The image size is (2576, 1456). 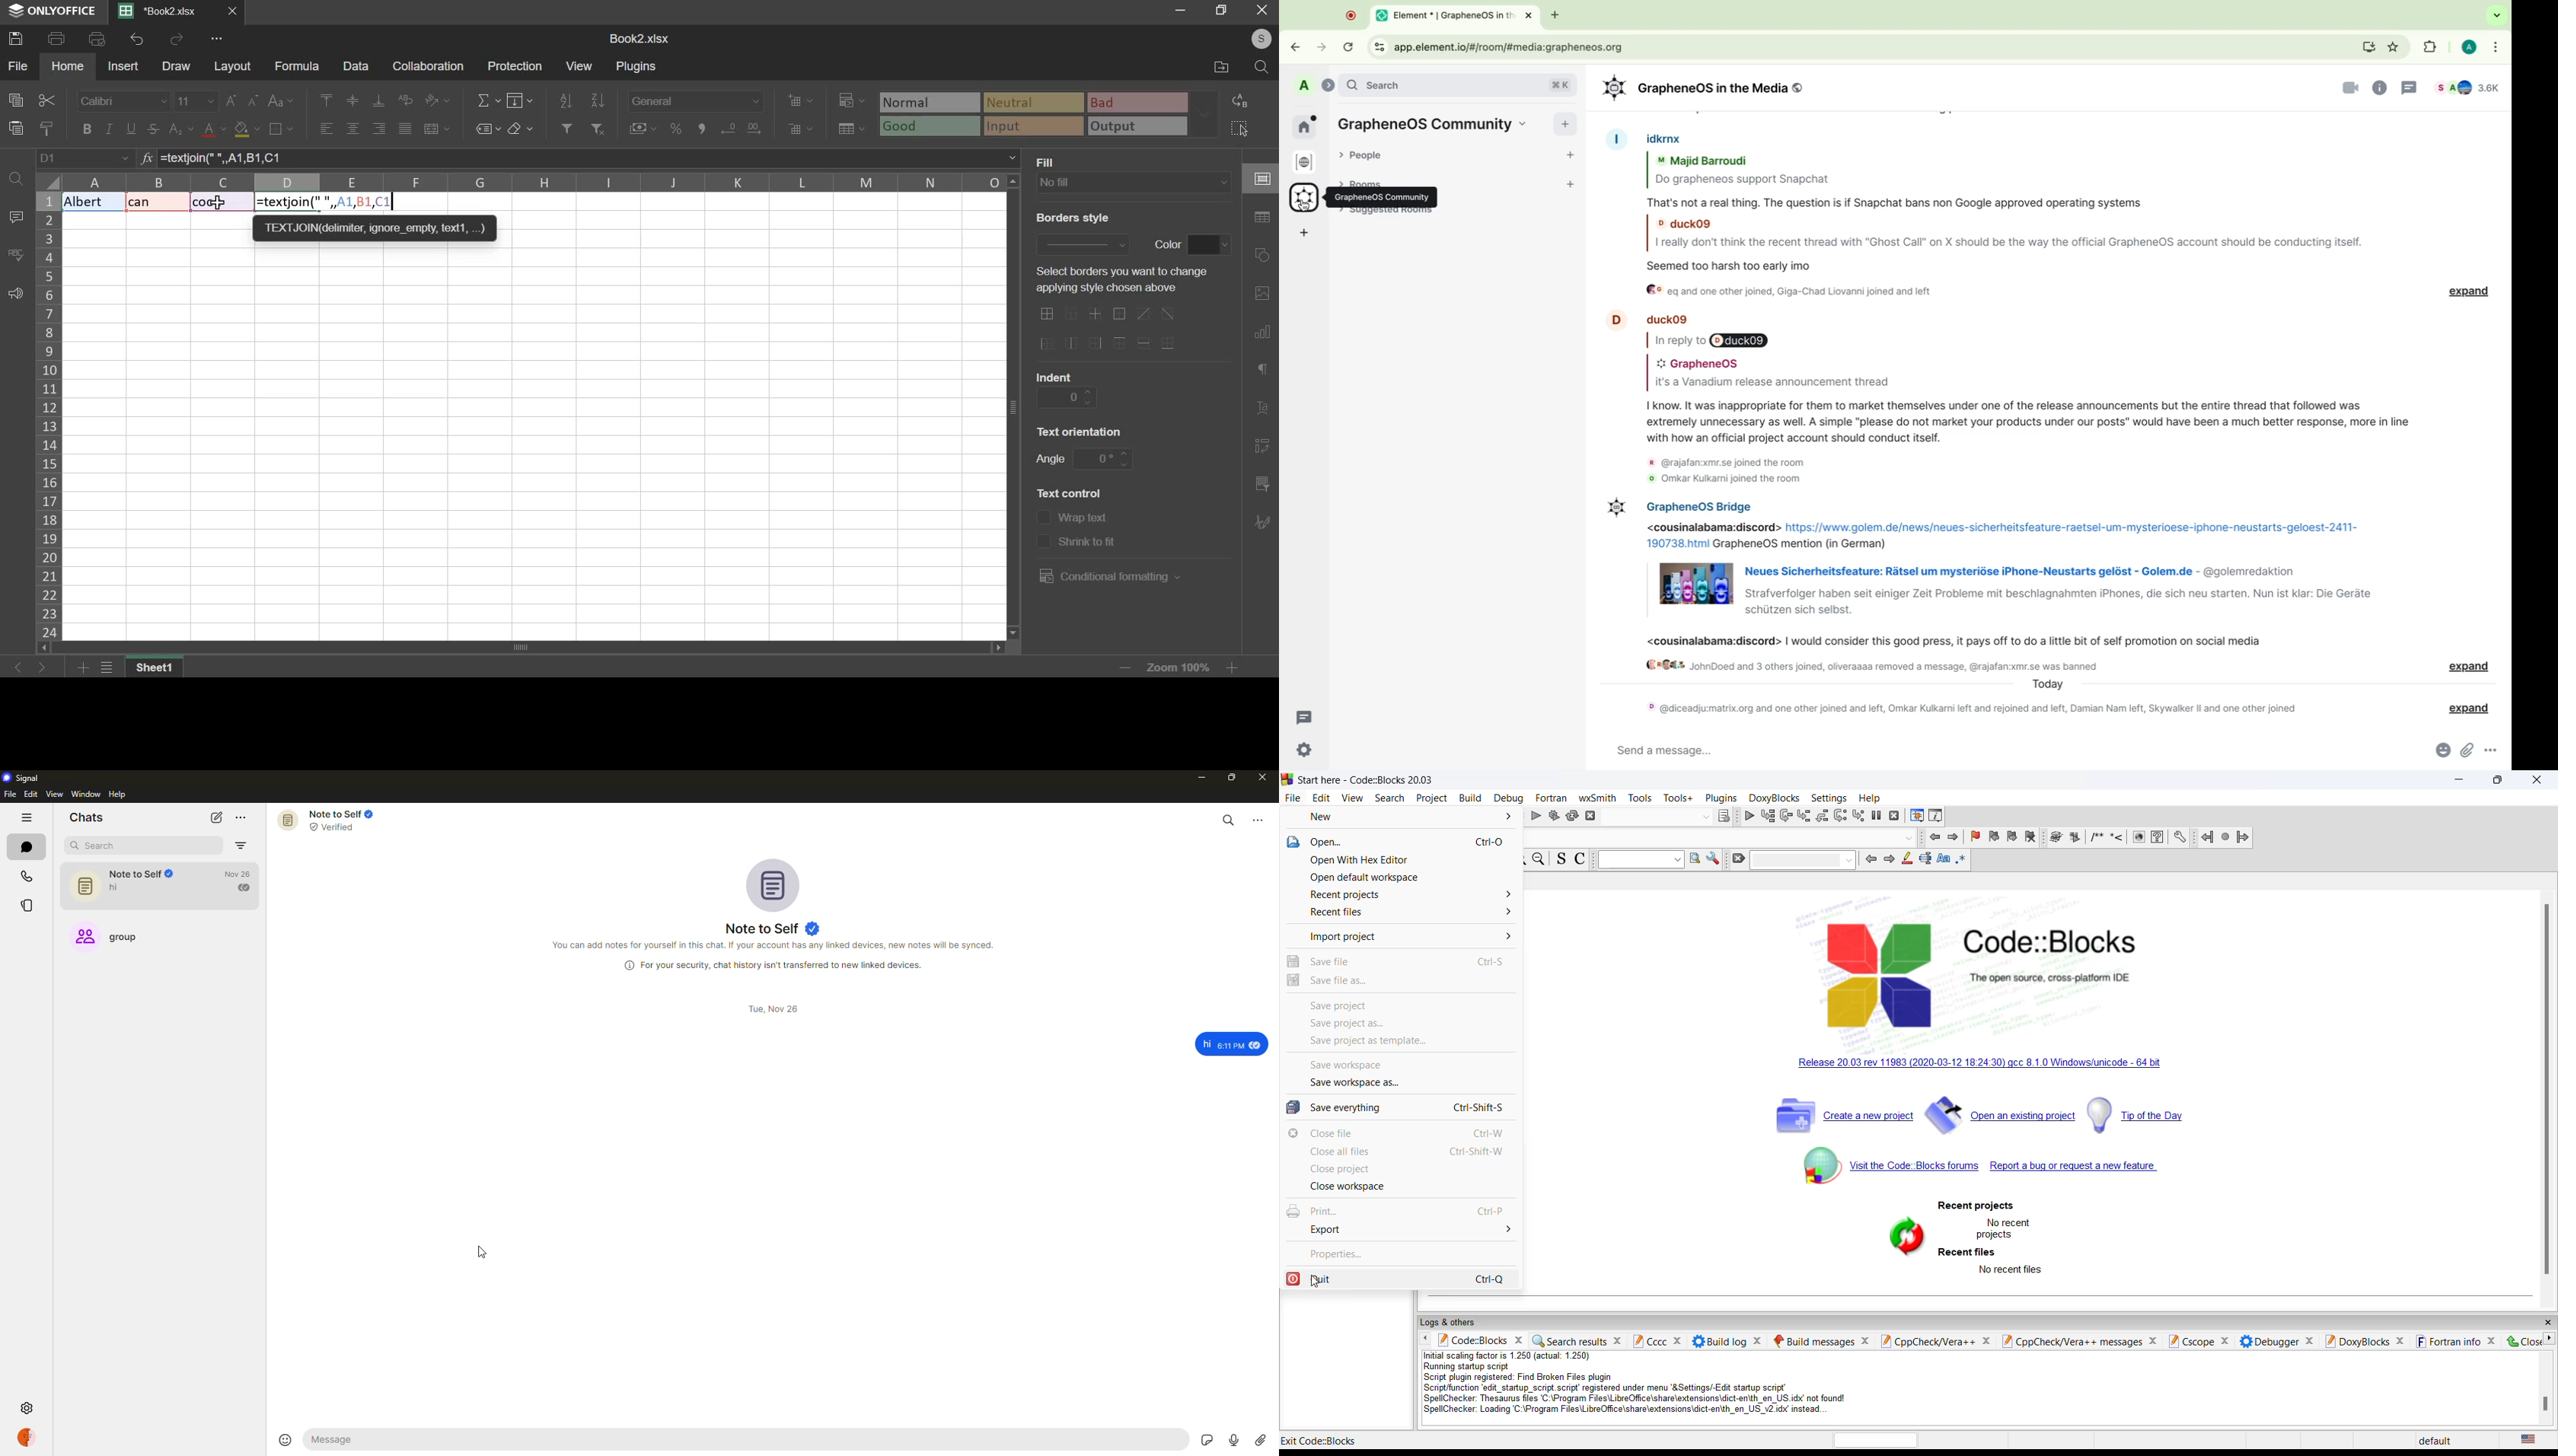 What do you see at coordinates (323, 203) in the screenshot?
I see `formula` at bounding box center [323, 203].